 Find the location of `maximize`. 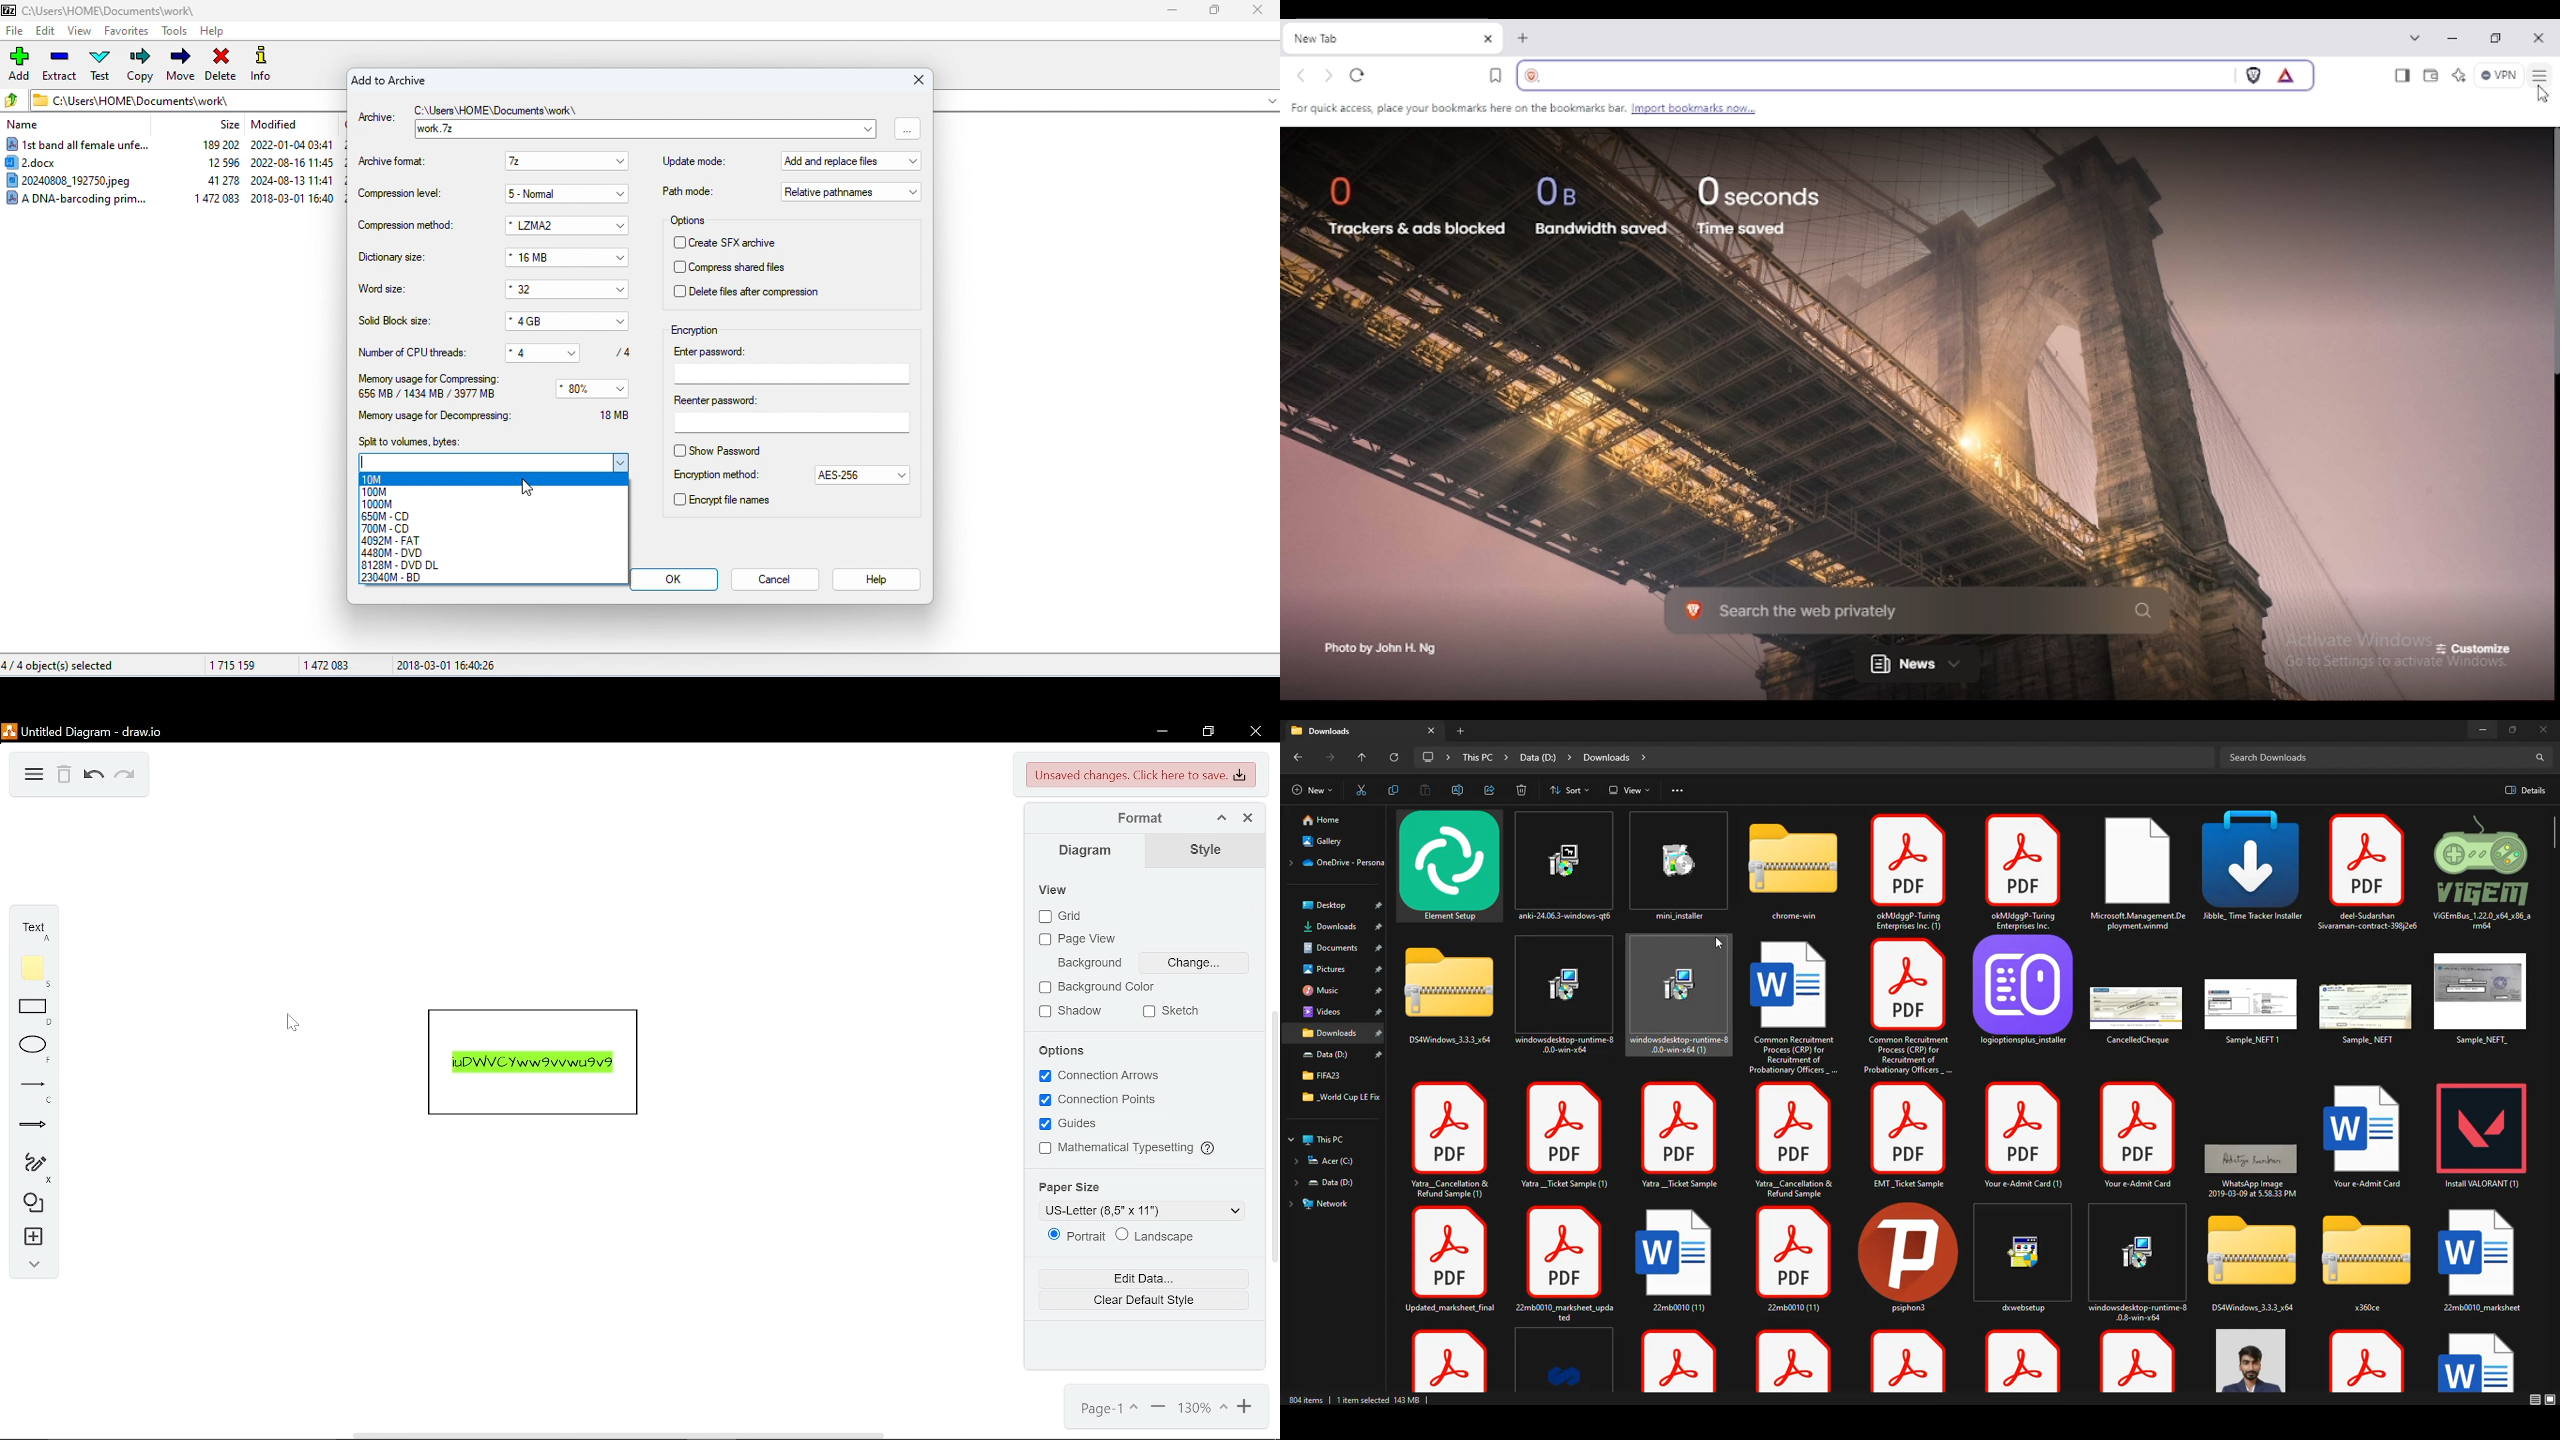

maximize is located at coordinates (2511, 730).